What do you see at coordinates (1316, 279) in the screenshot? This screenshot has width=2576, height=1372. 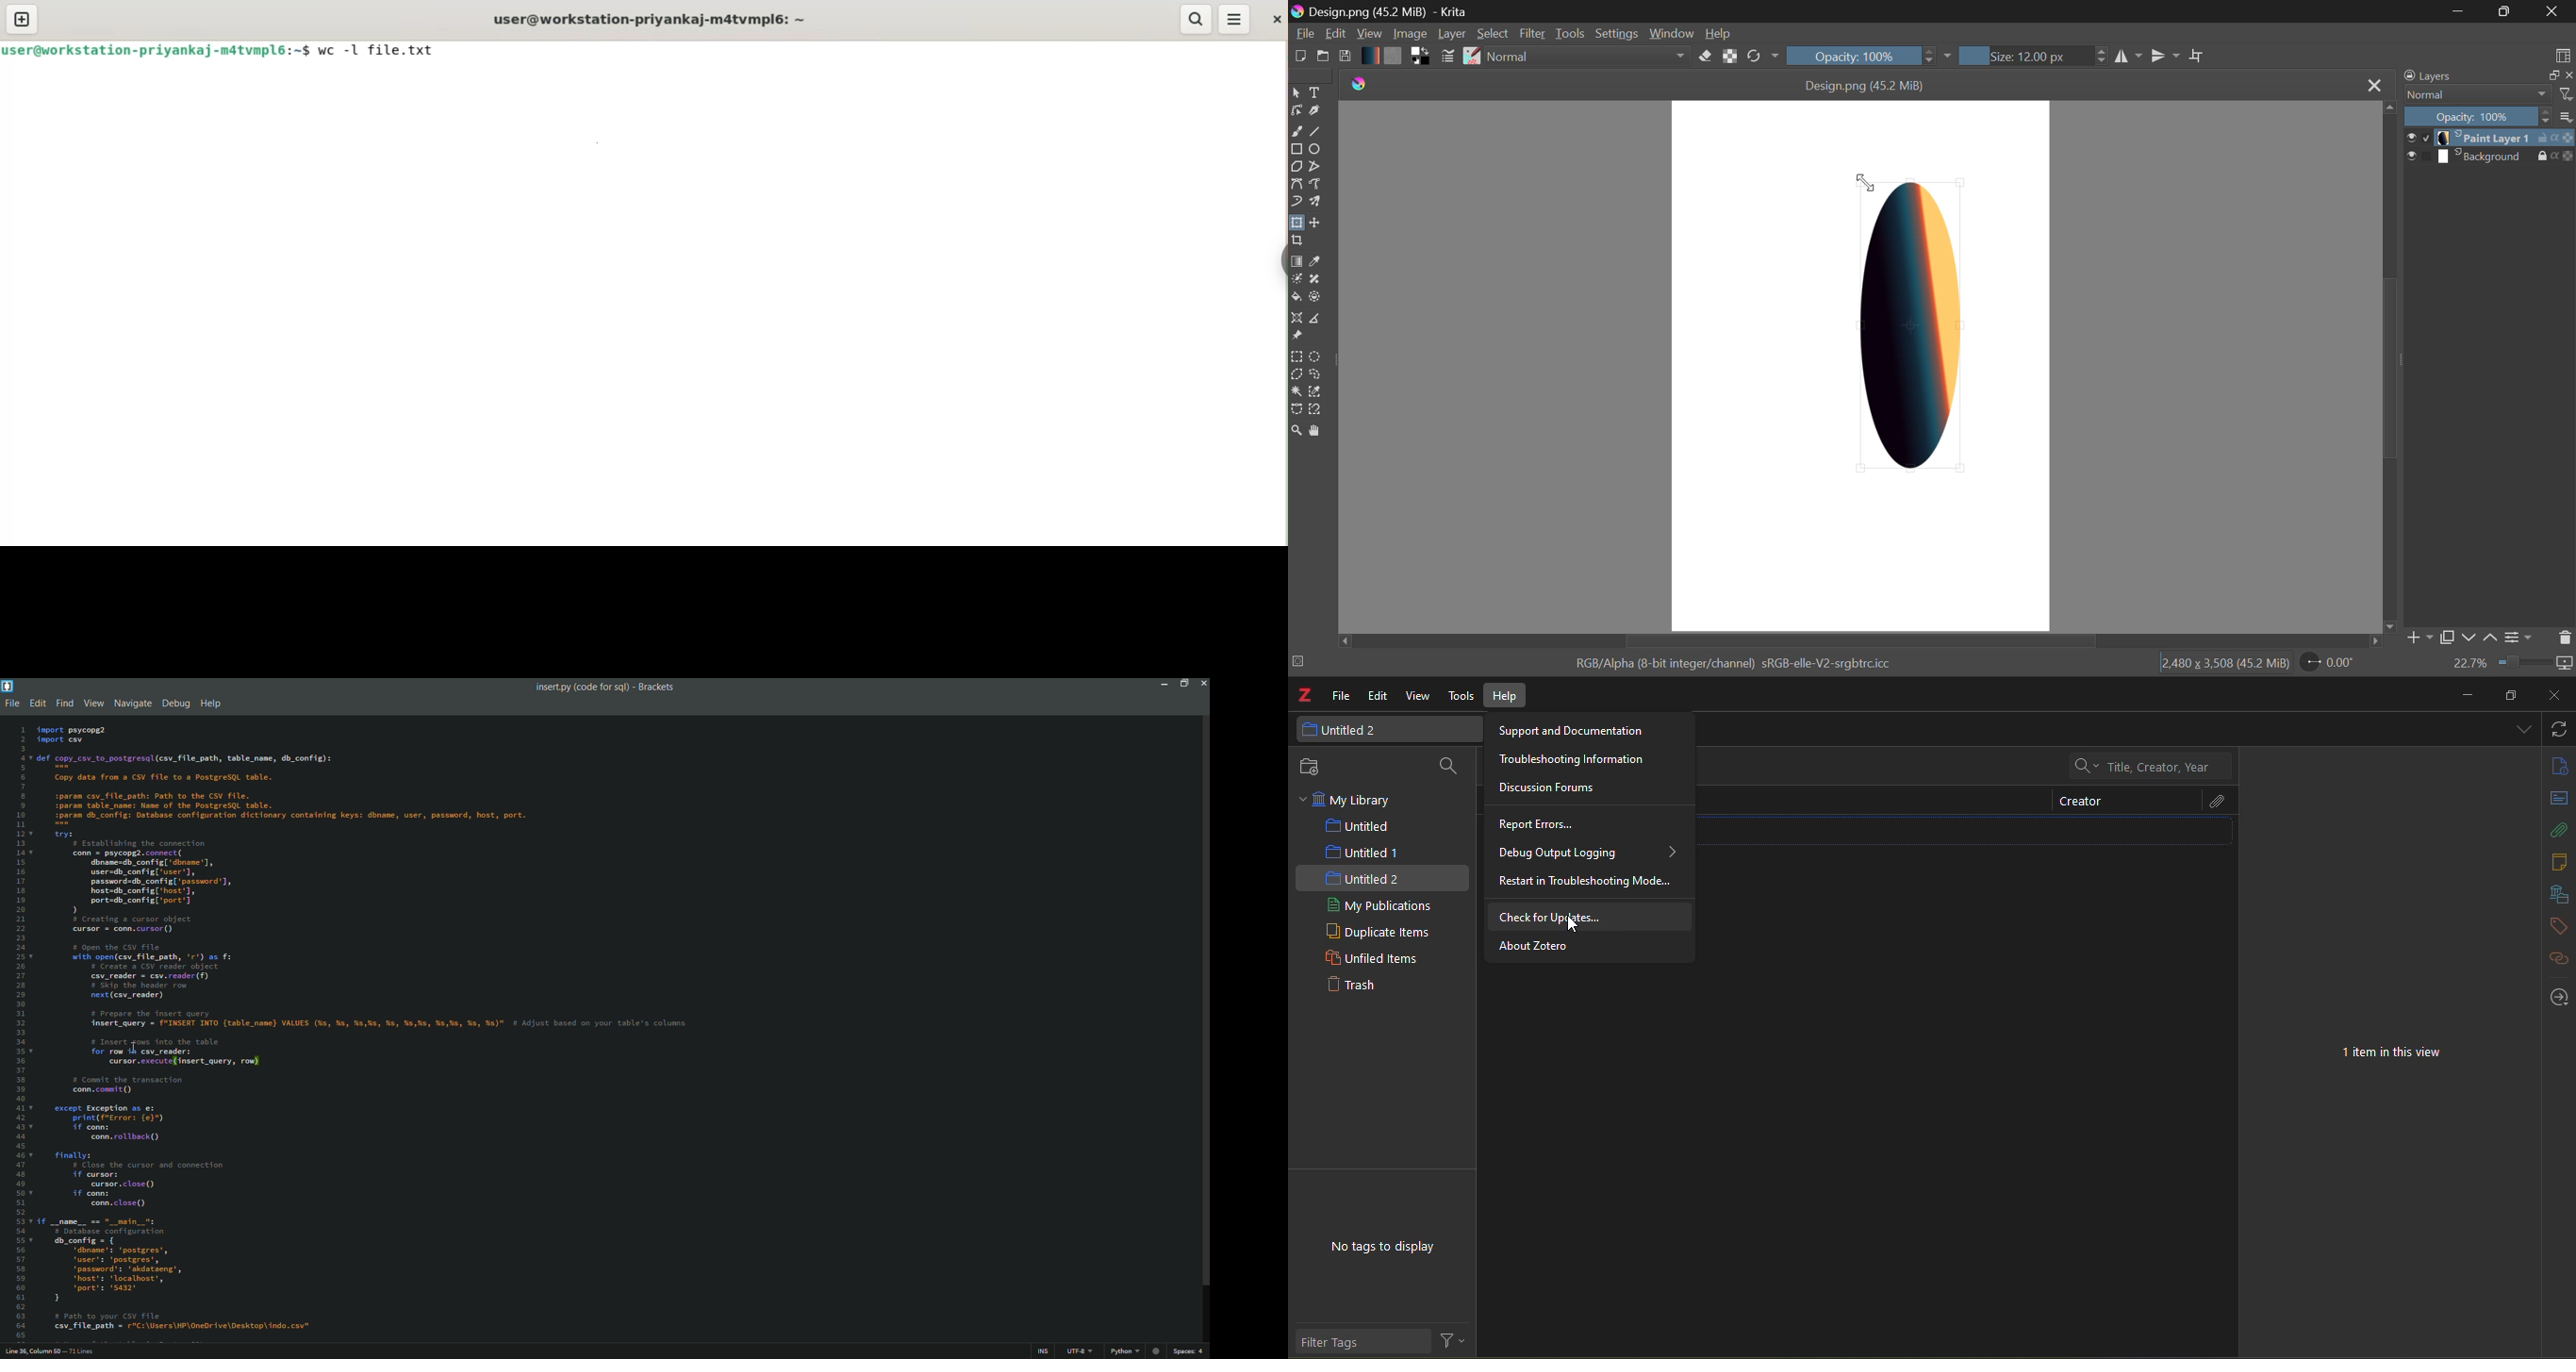 I see `Smart Patch Tool` at bounding box center [1316, 279].